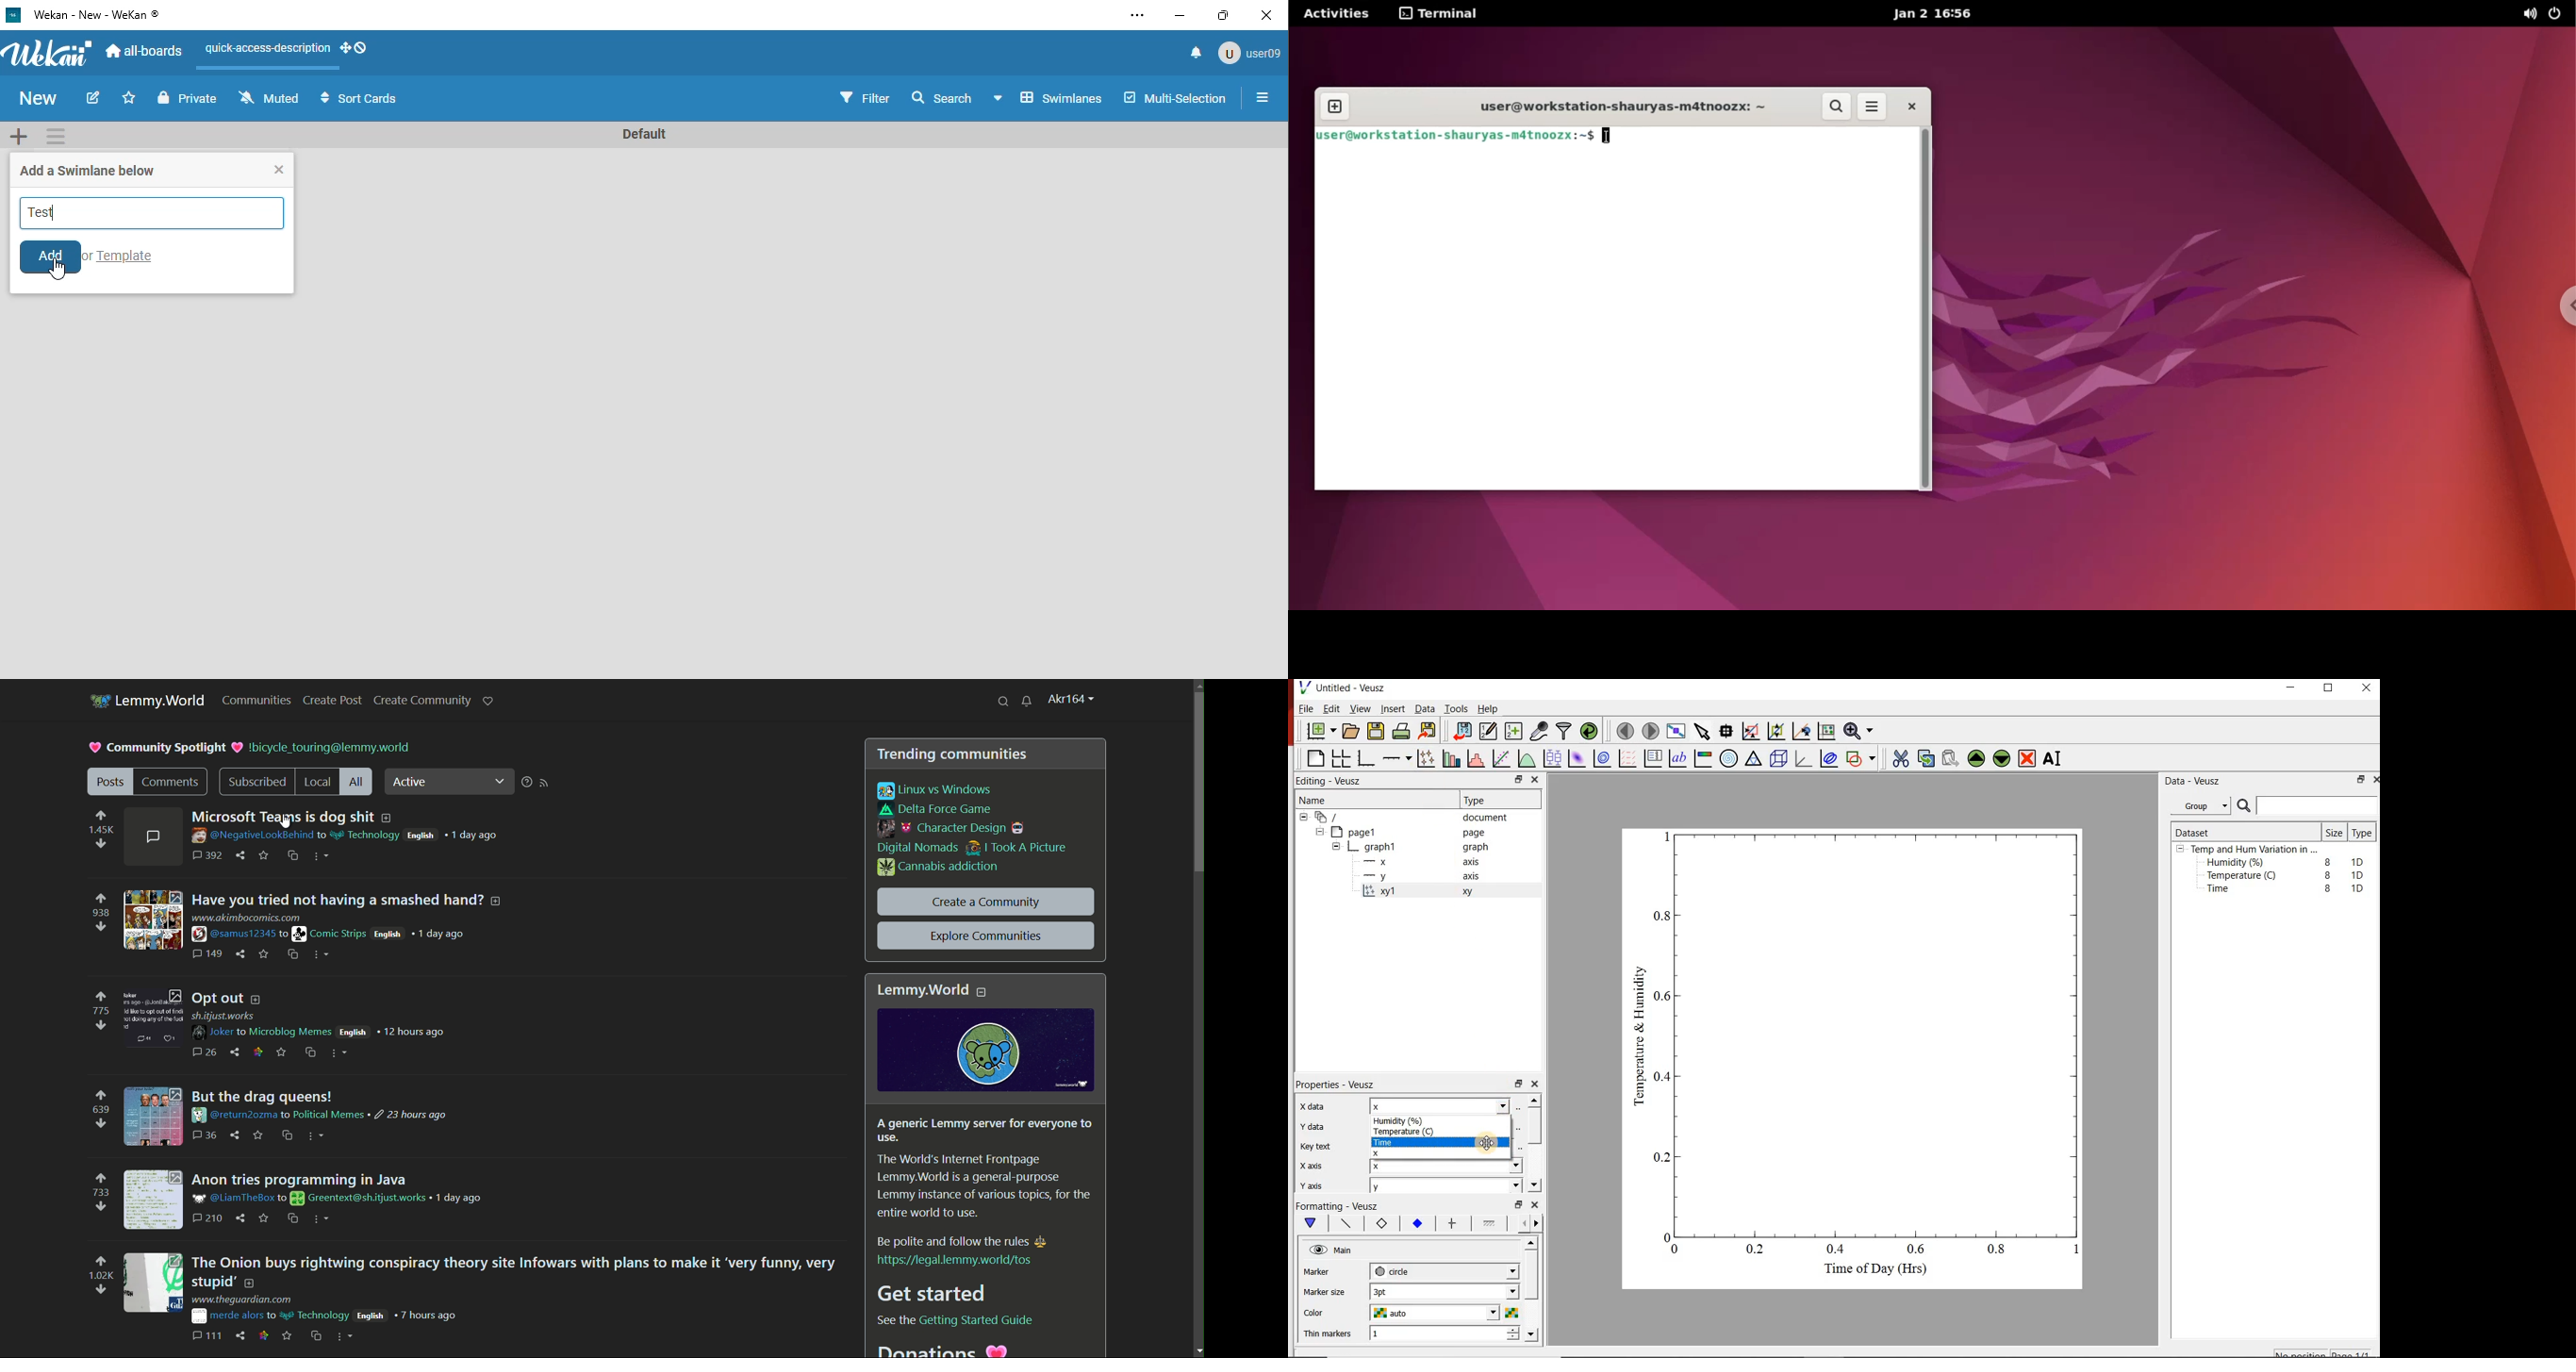  Describe the element at coordinates (1303, 708) in the screenshot. I see `File` at that location.